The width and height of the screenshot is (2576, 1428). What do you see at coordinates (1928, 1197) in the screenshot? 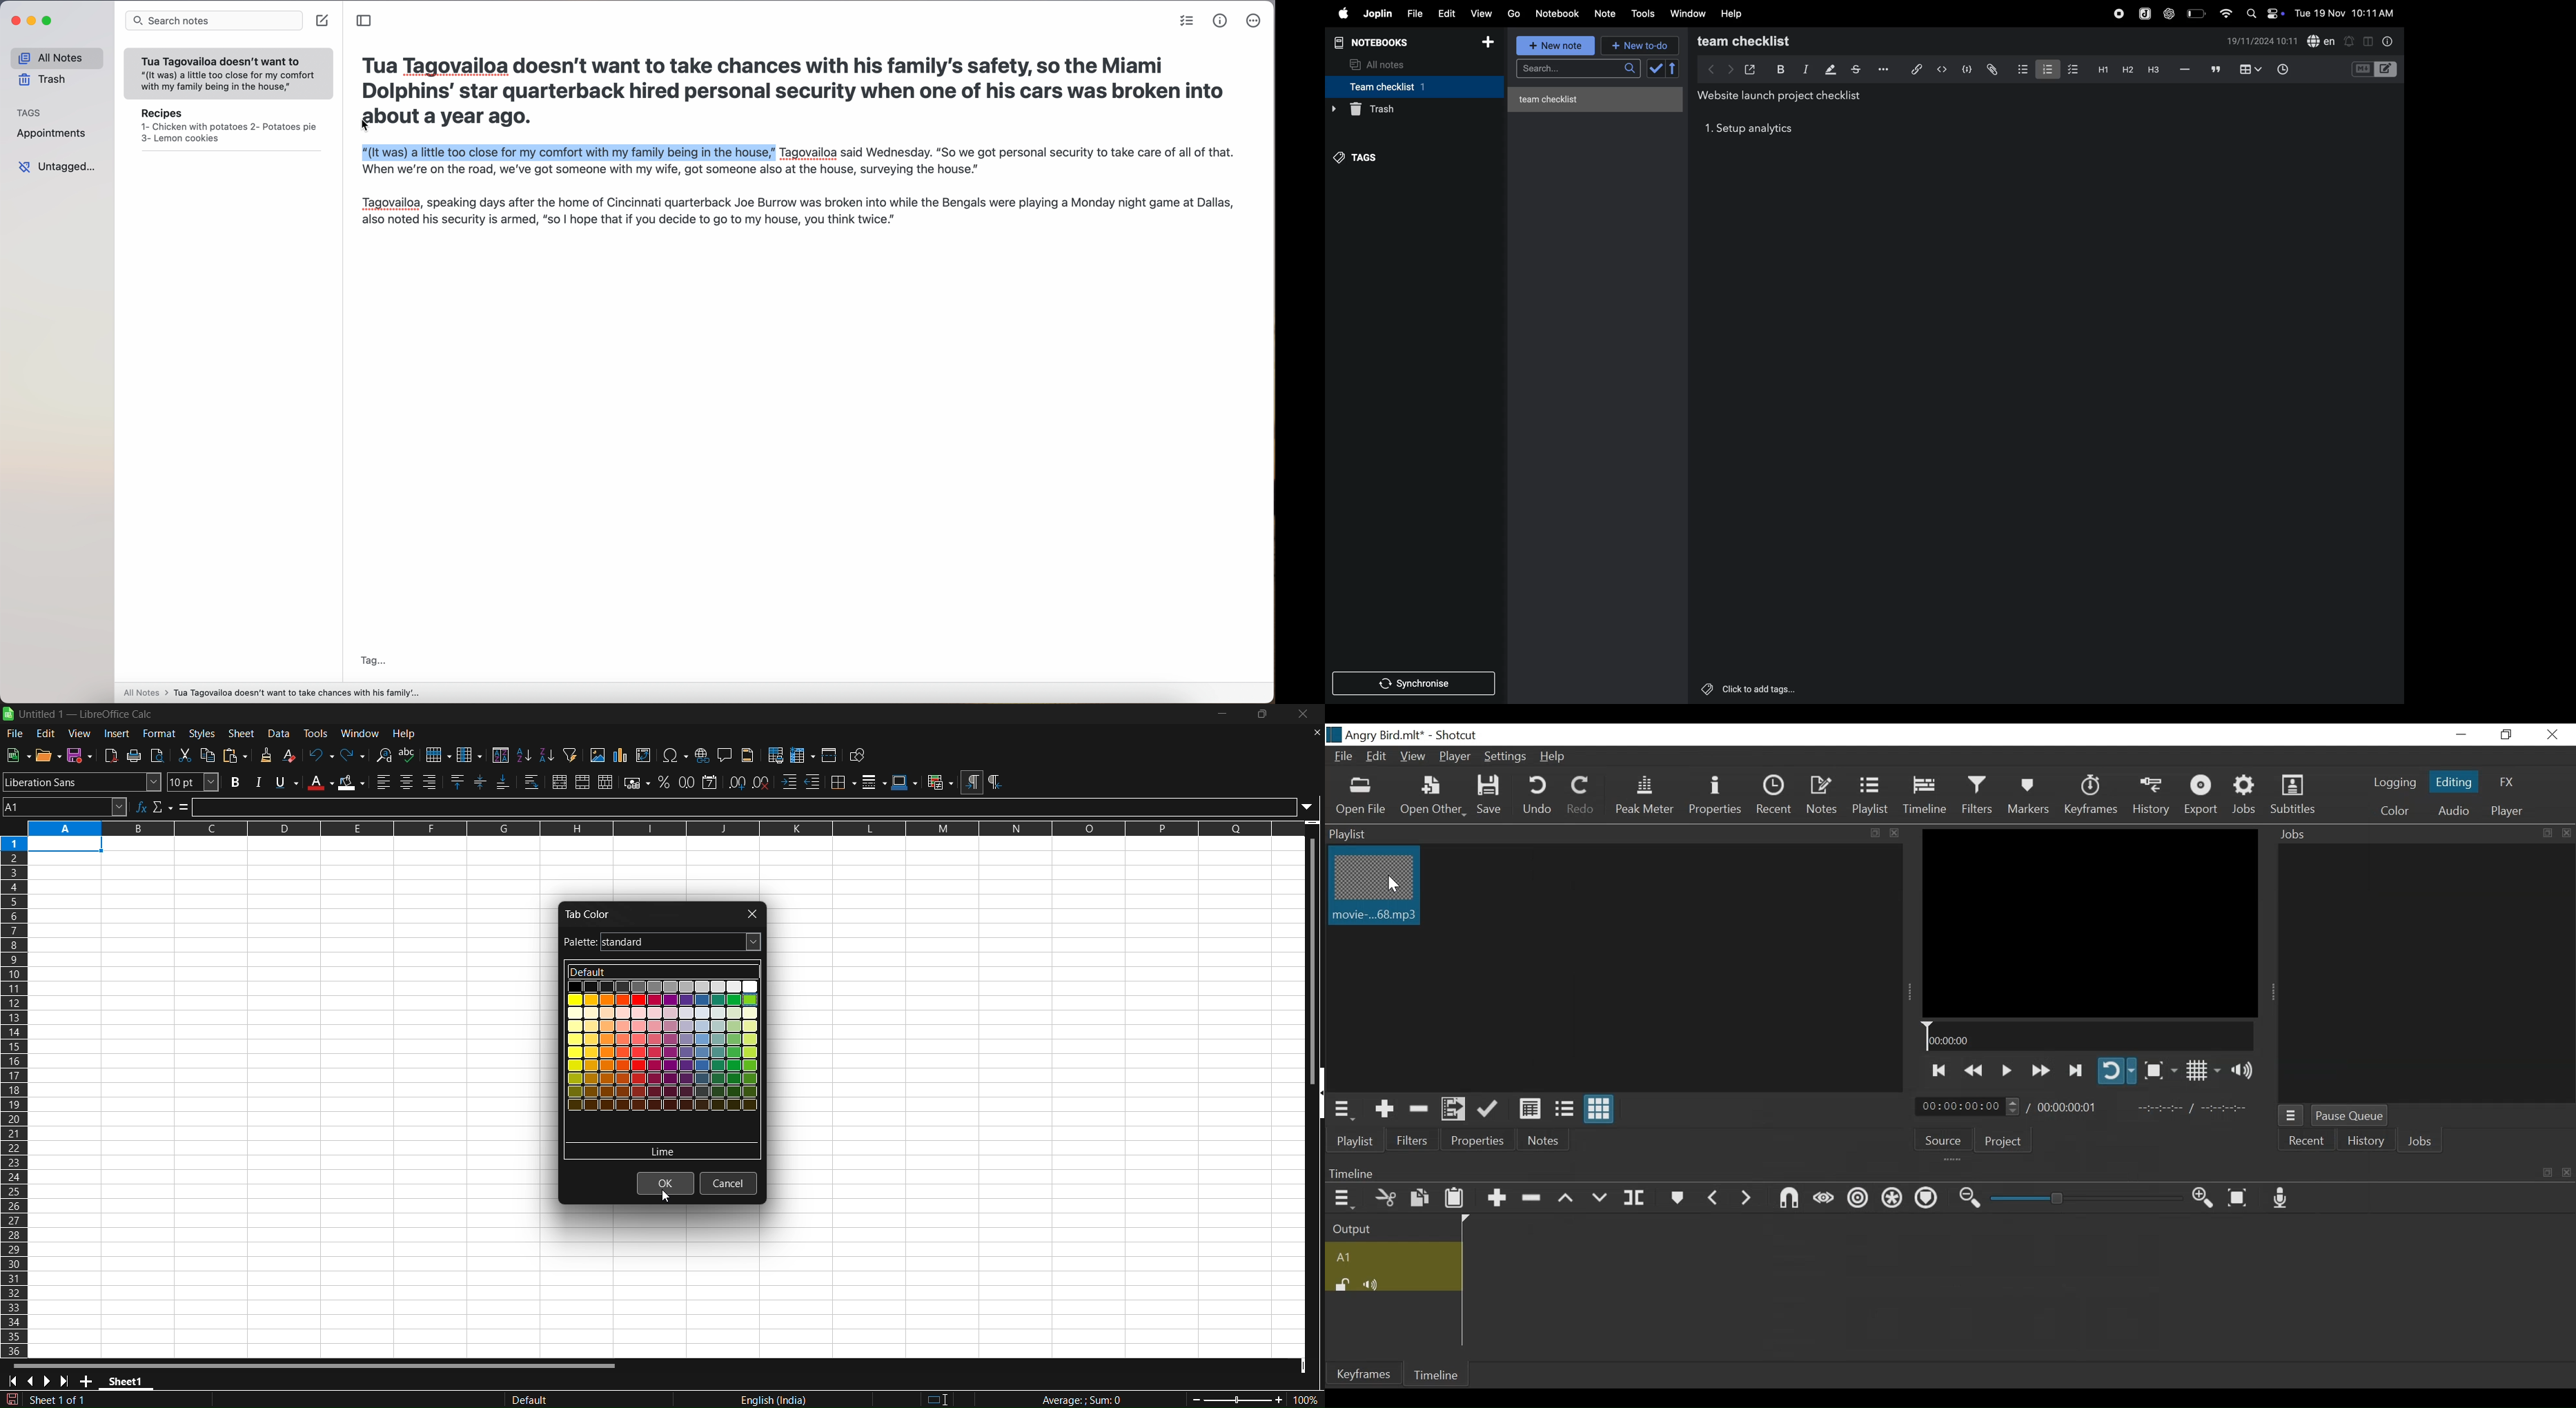
I see `Ripple markers` at bounding box center [1928, 1197].